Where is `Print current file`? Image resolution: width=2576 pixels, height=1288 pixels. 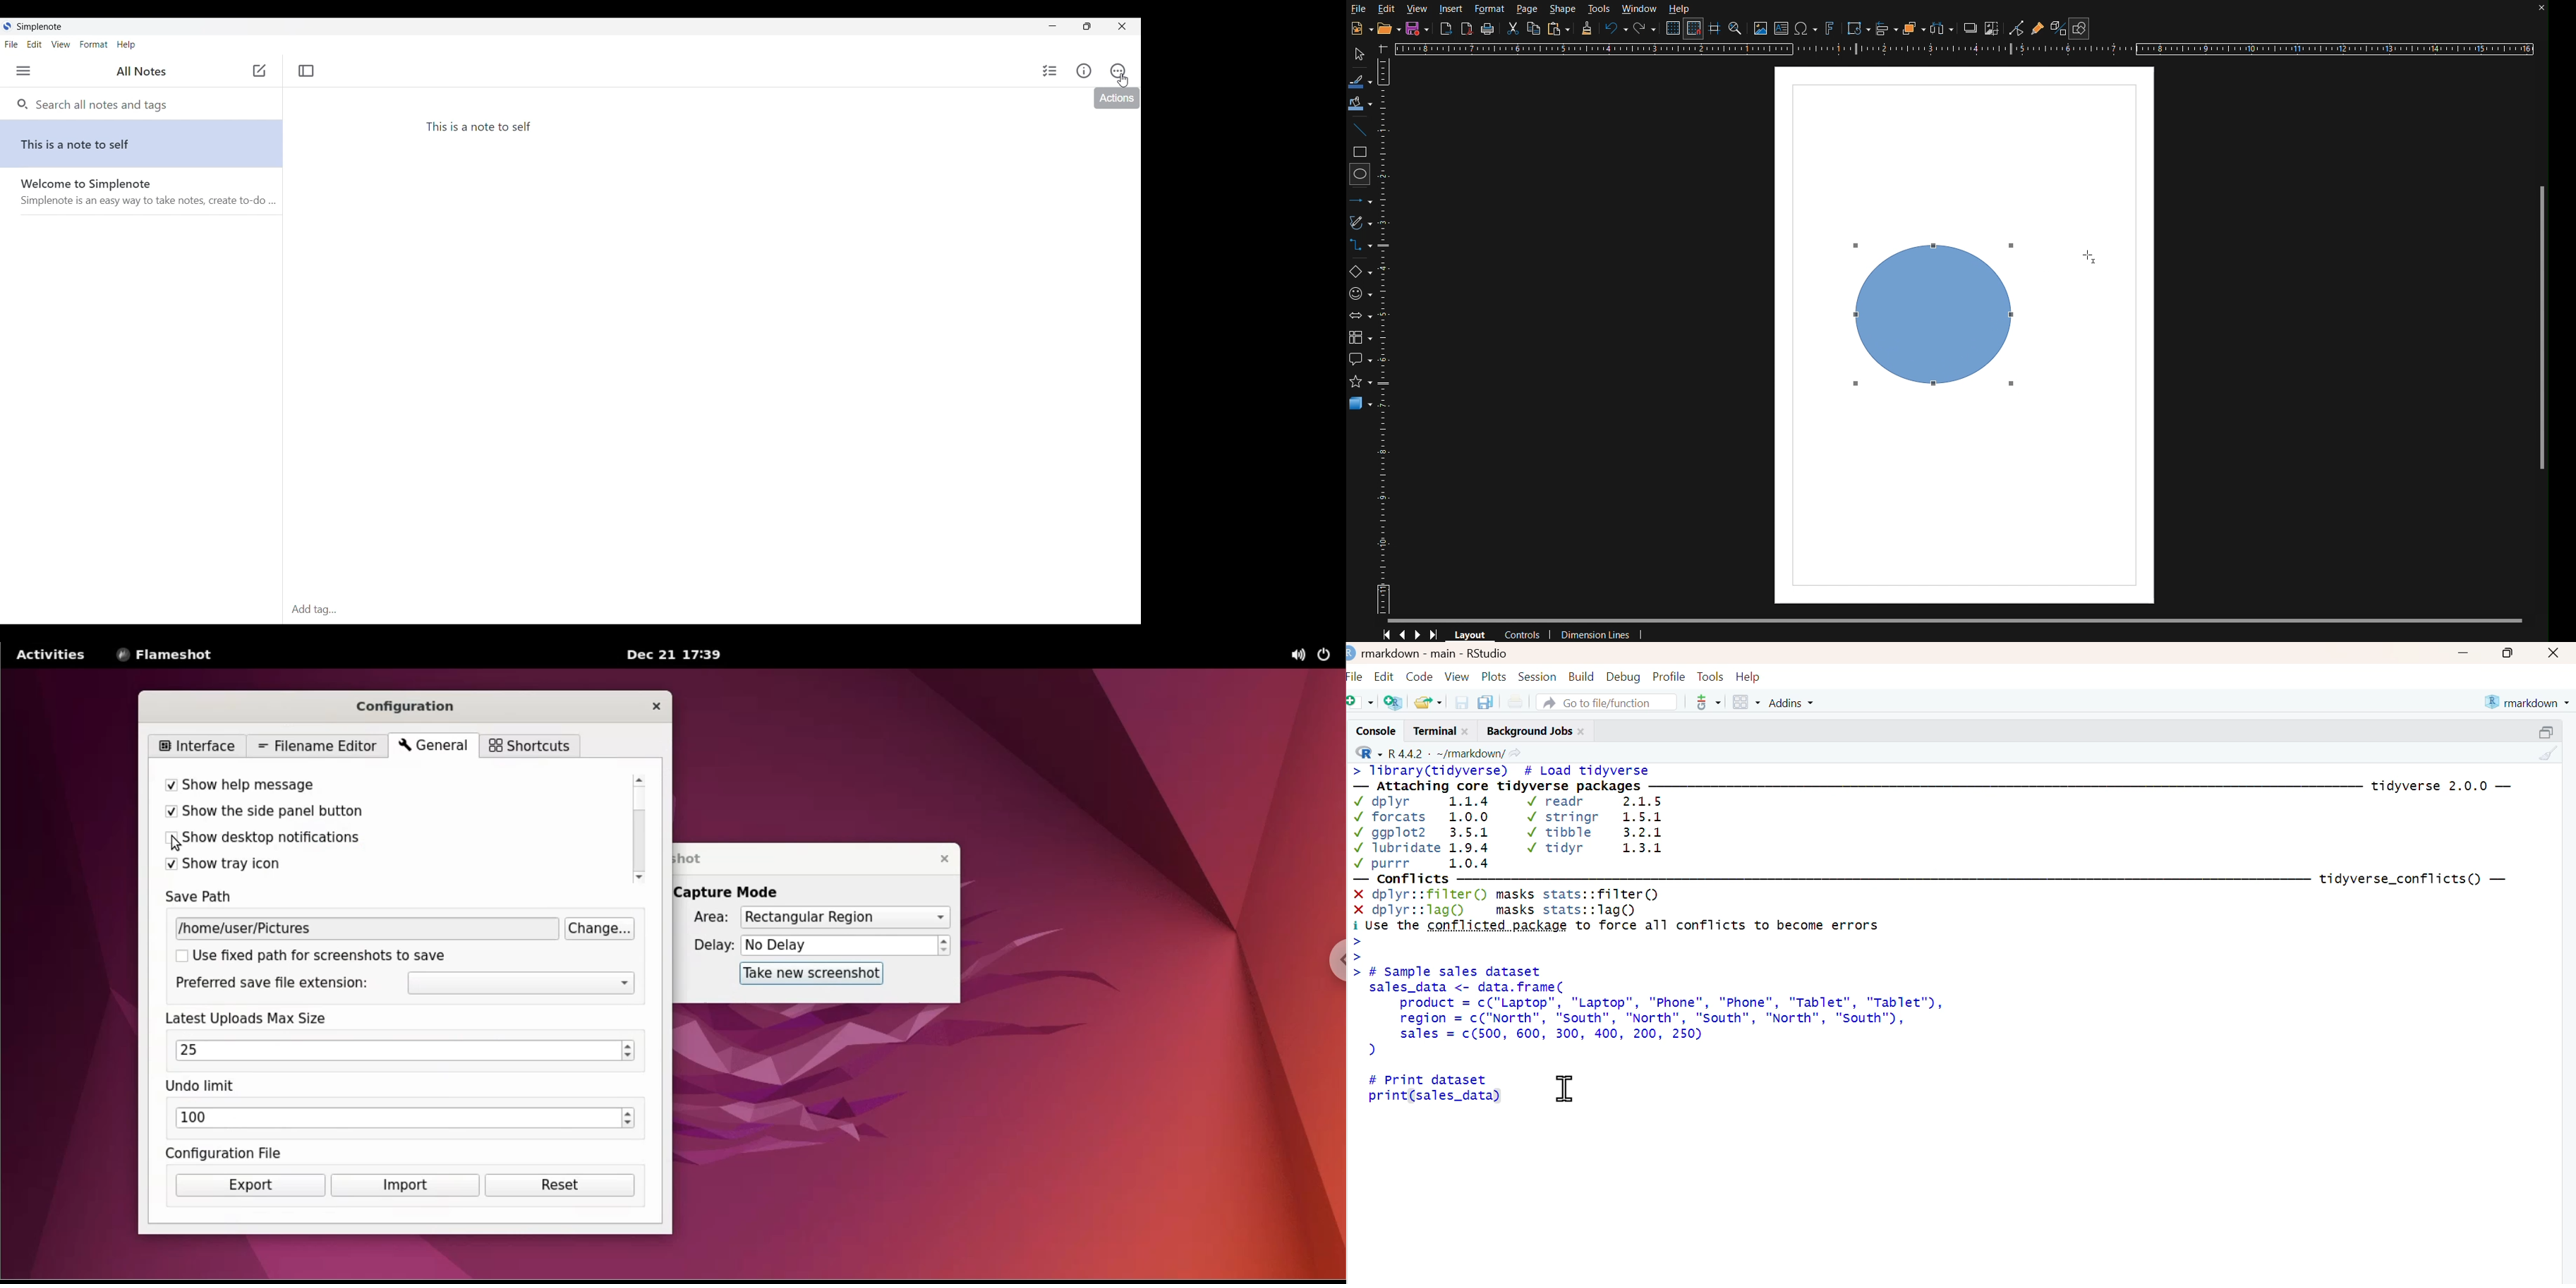 Print current file is located at coordinates (1515, 701).